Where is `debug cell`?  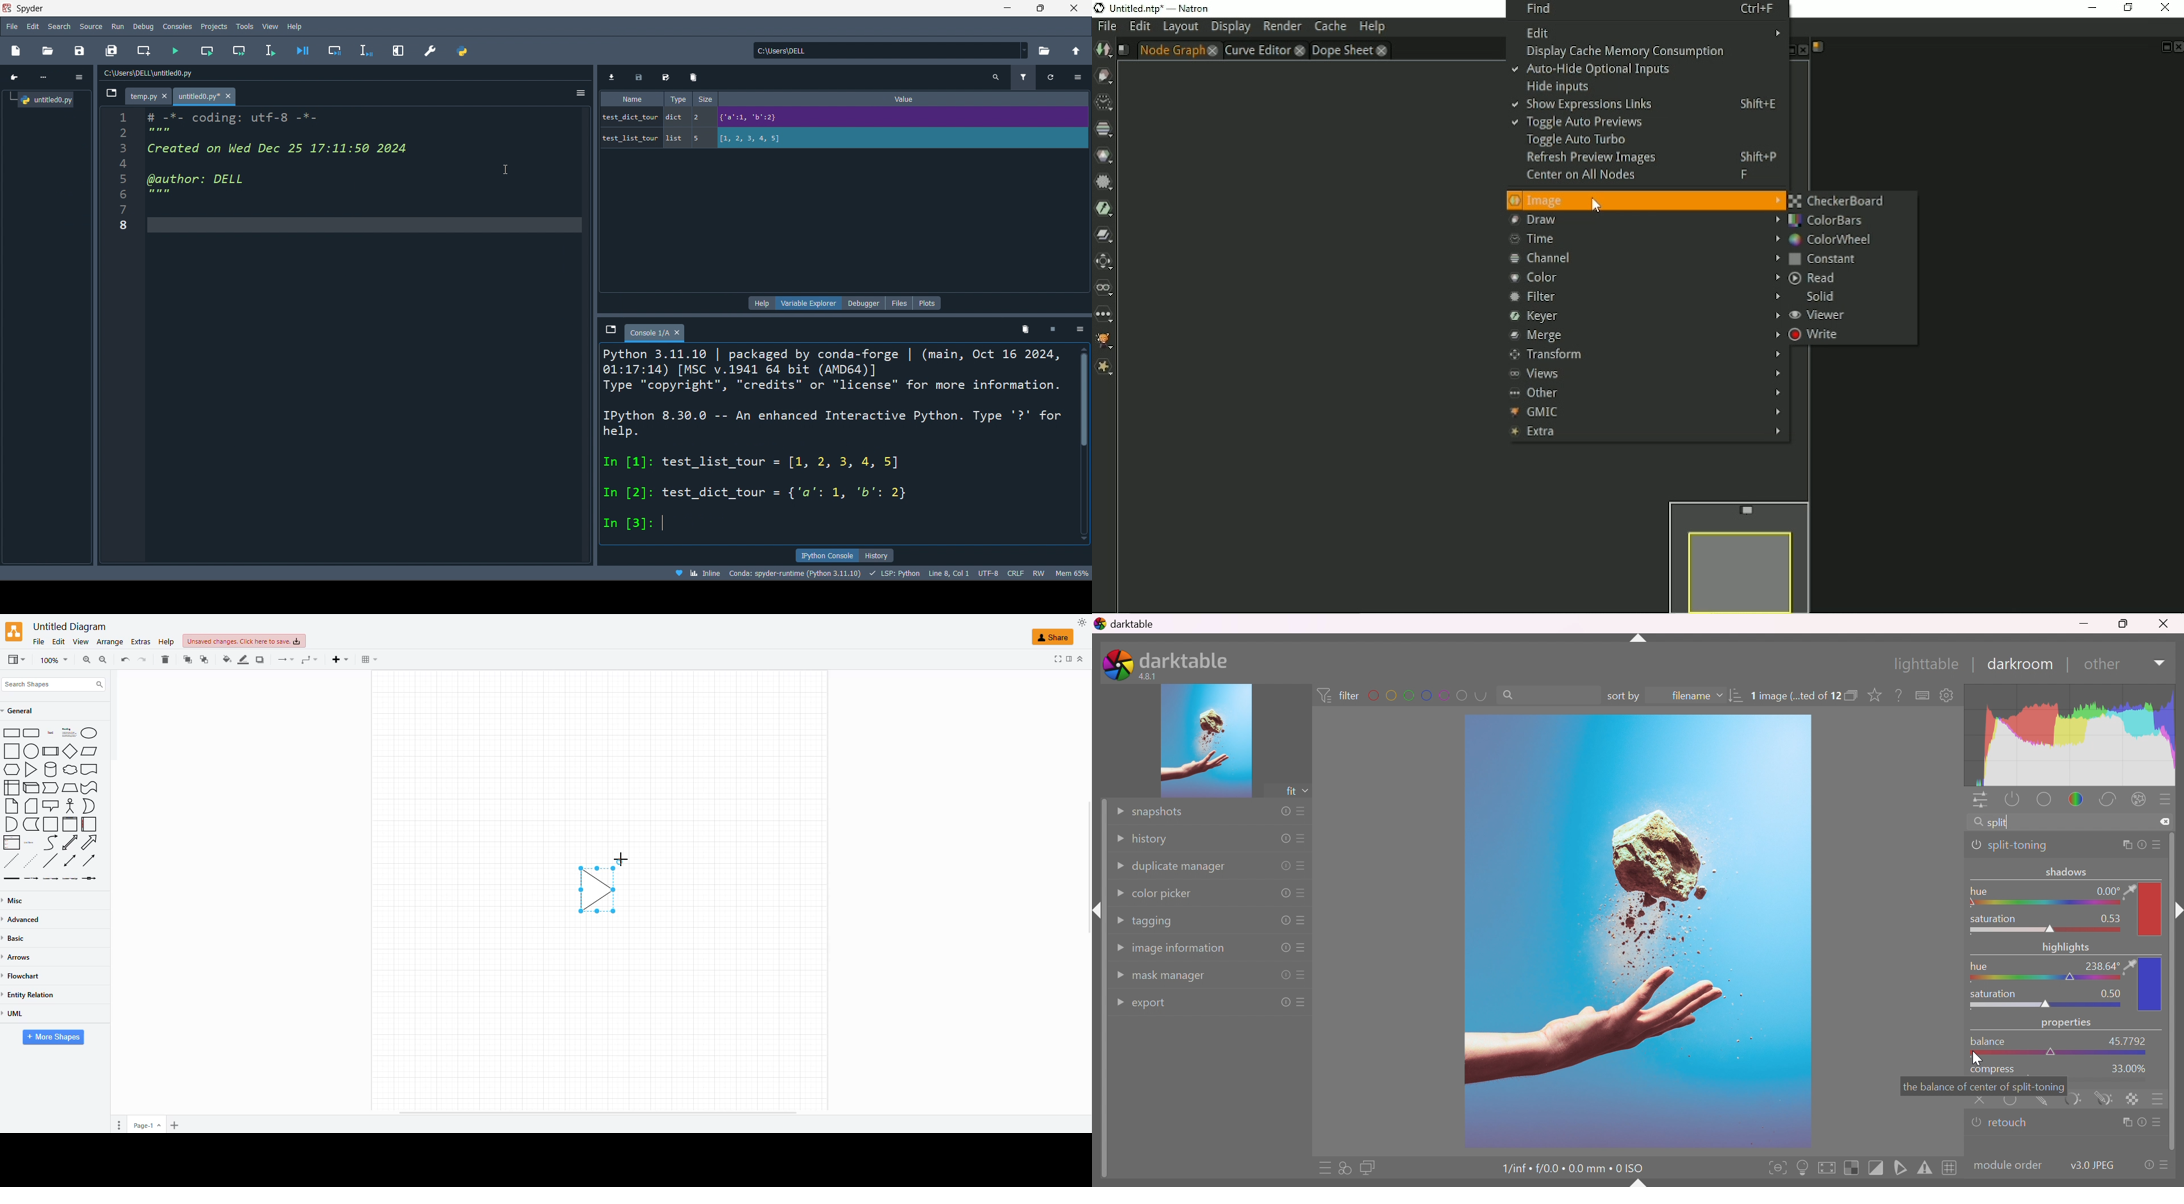 debug cell is located at coordinates (332, 51).